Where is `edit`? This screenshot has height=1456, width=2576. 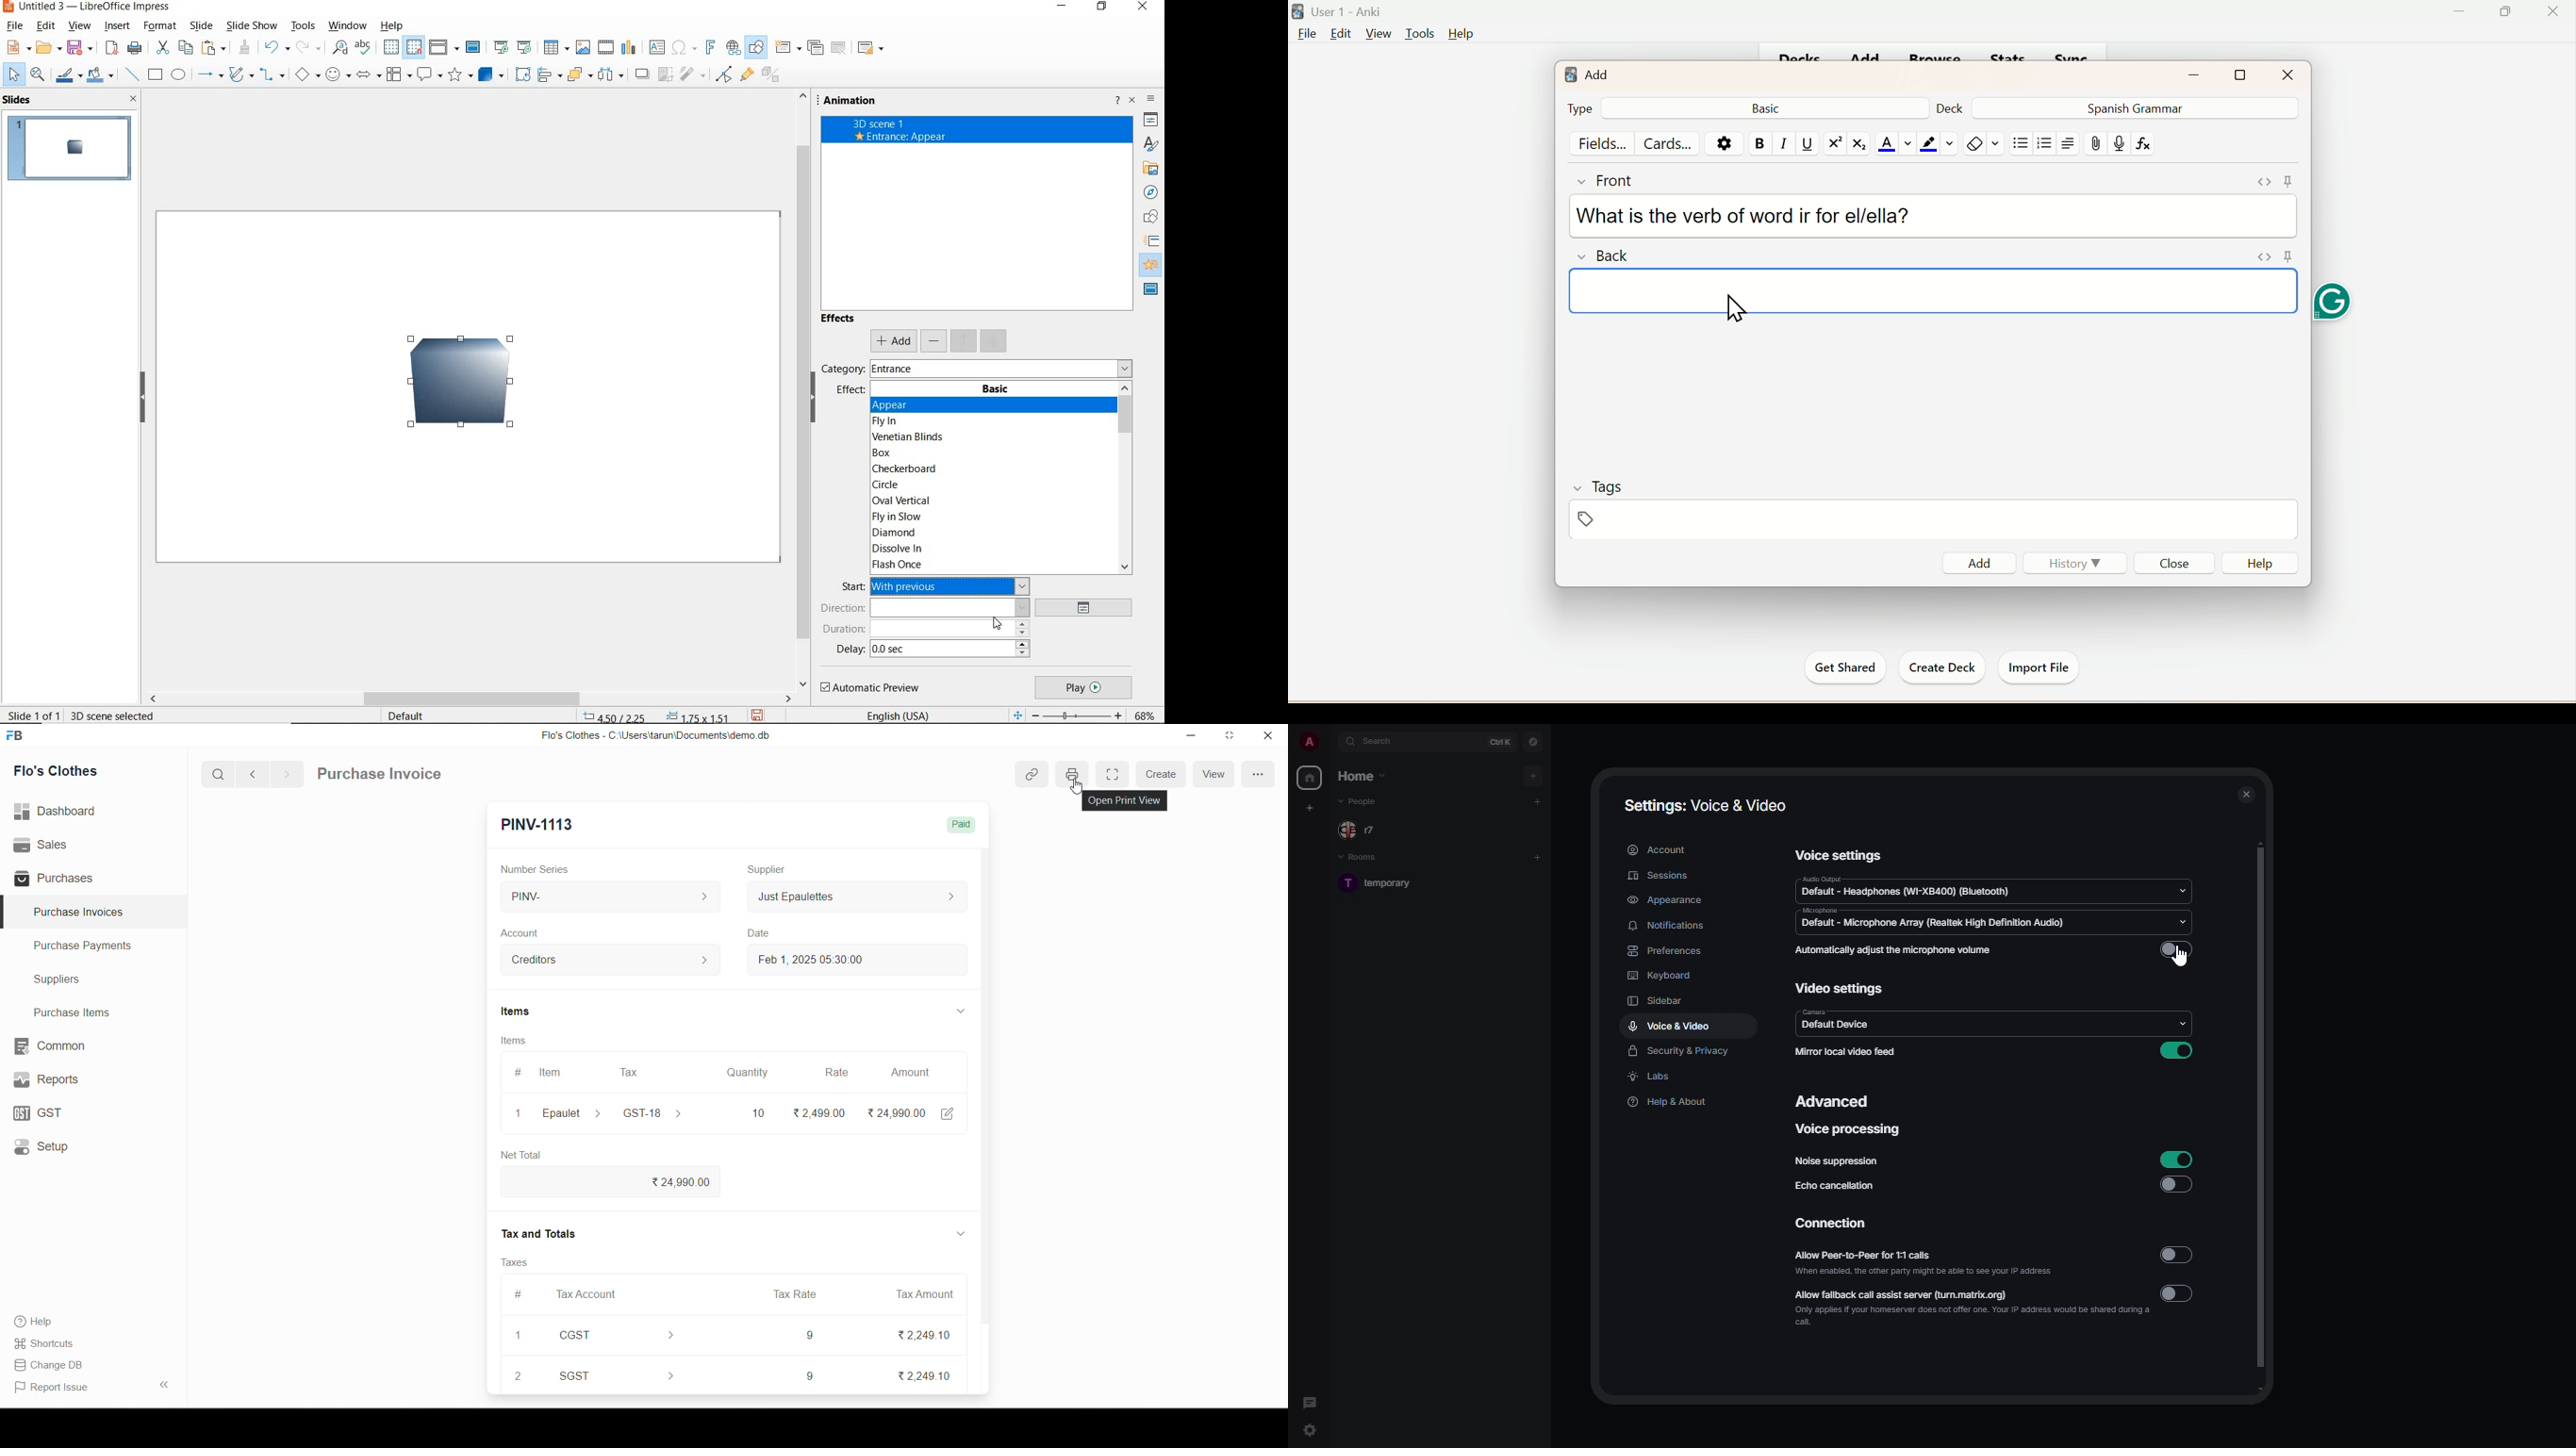
edit is located at coordinates (46, 27).